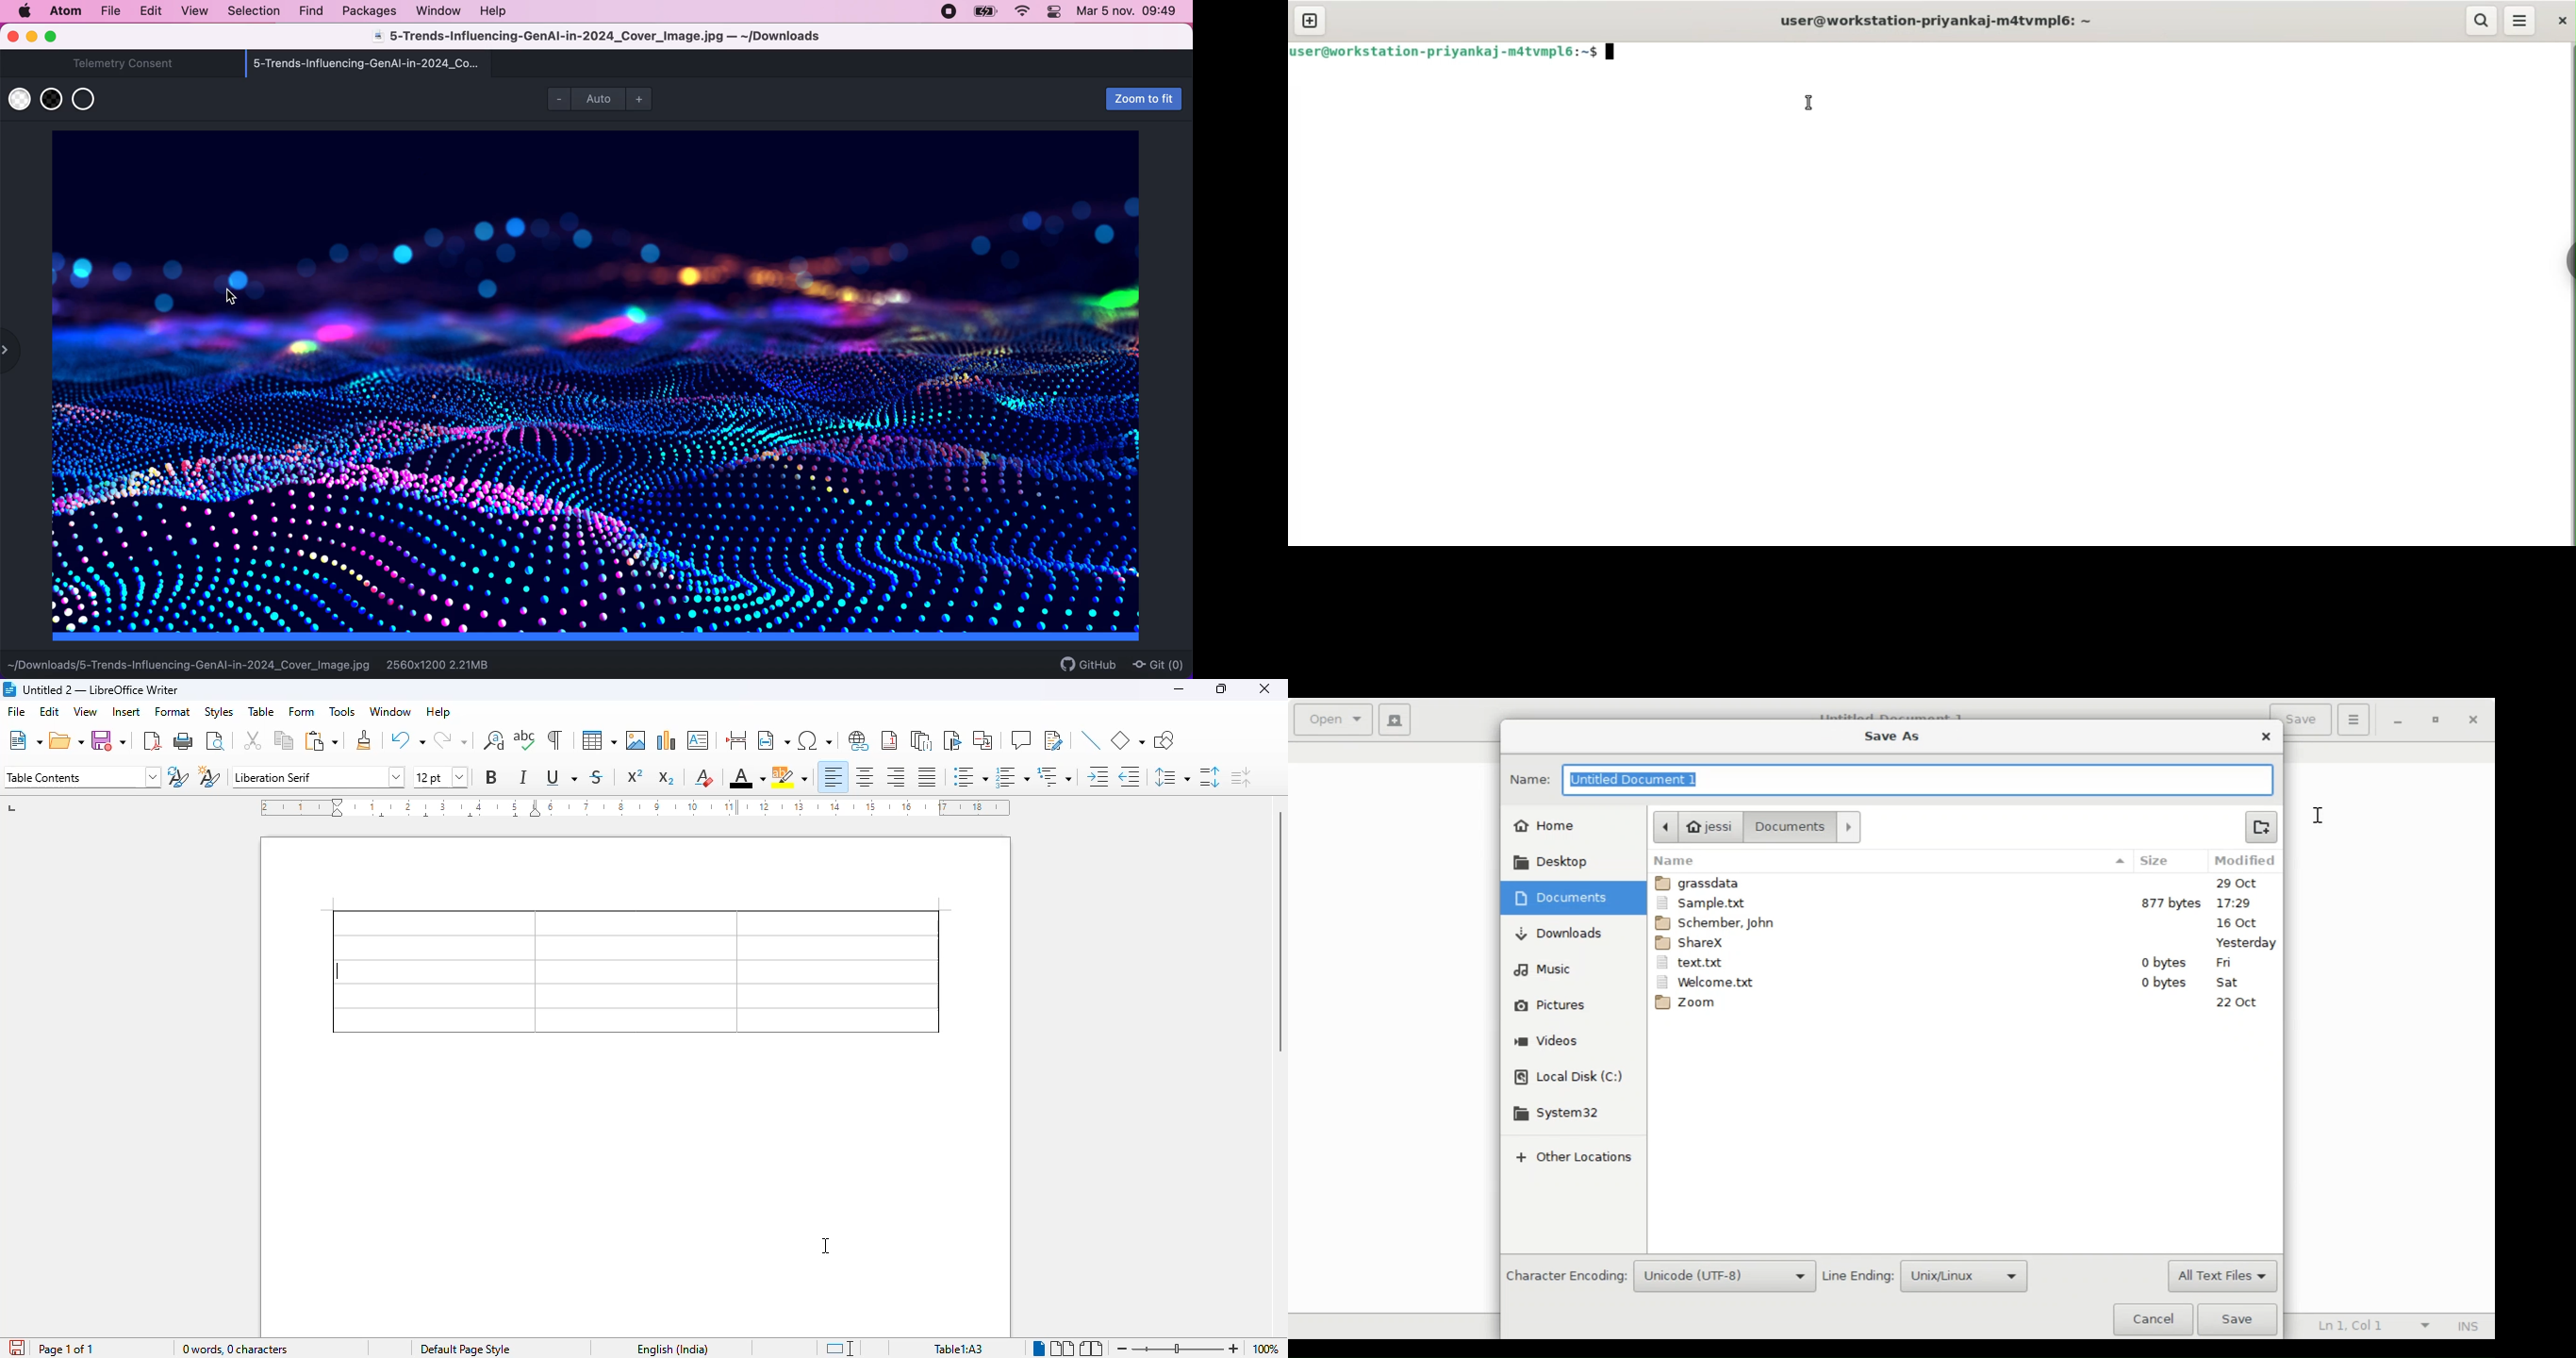 This screenshot has width=2576, height=1372. I want to click on clear direct formatting, so click(704, 777).